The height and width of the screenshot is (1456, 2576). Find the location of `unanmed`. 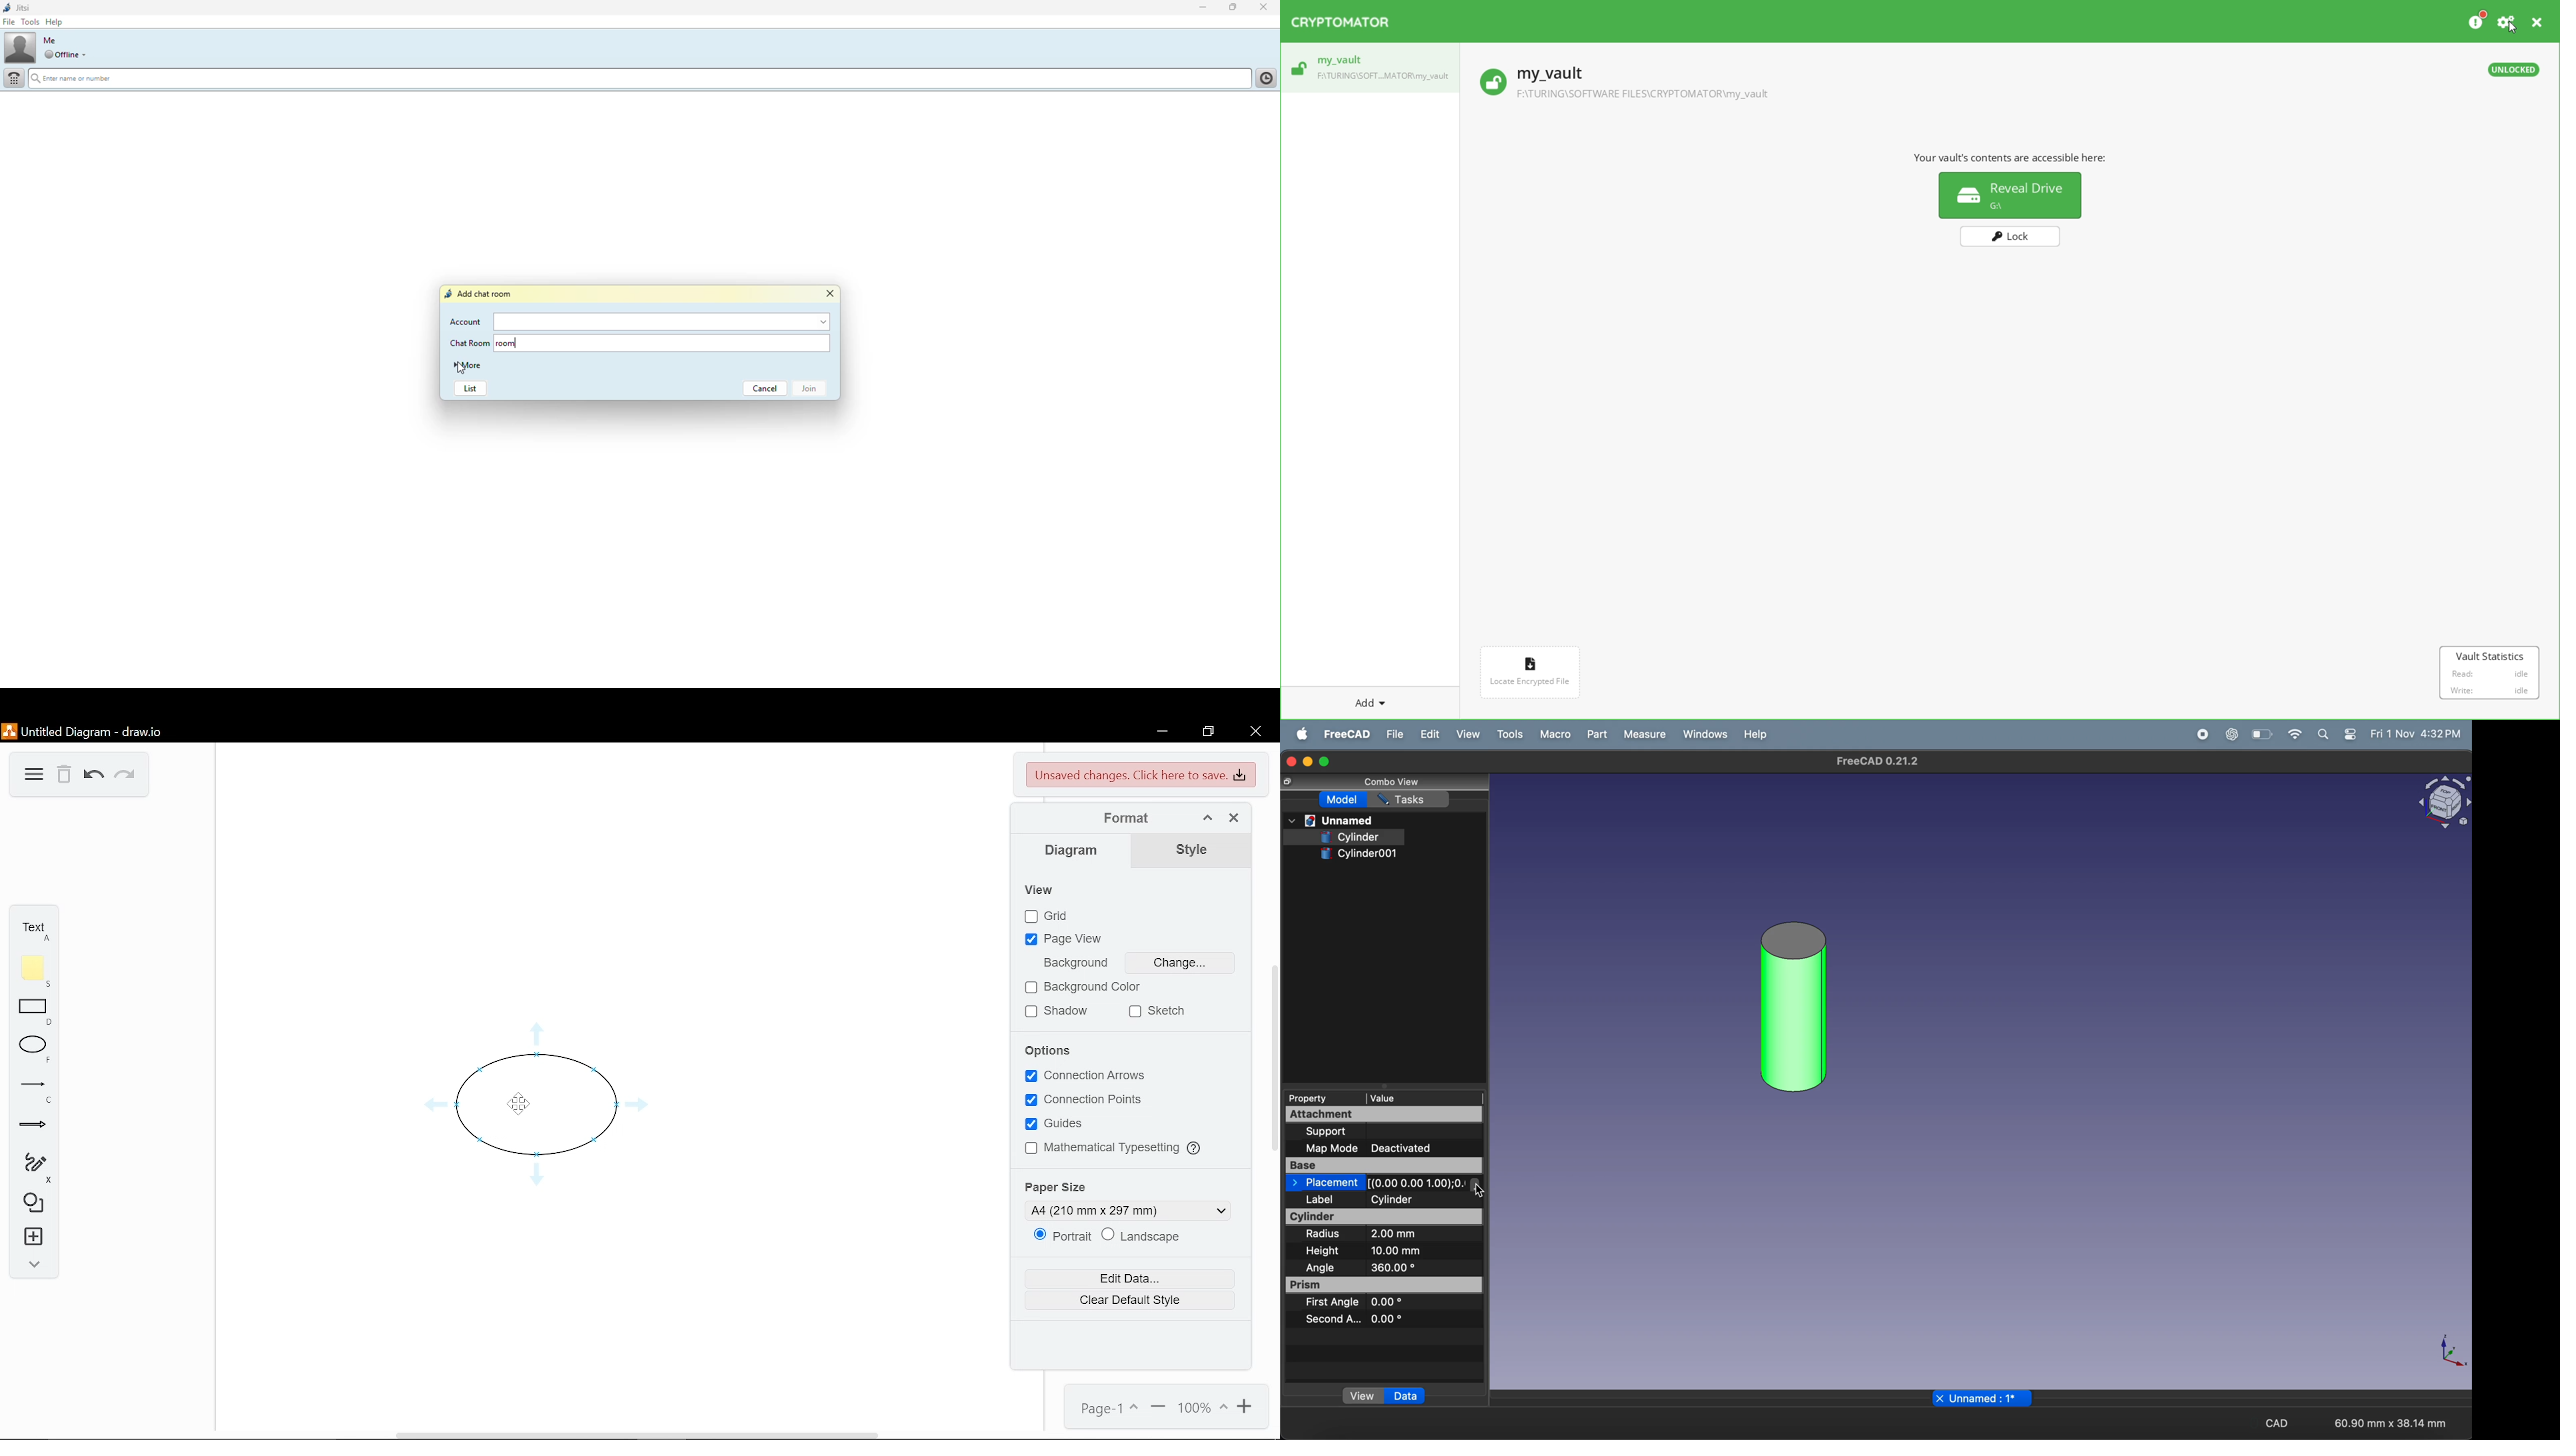

unanmed is located at coordinates (1331, 821).